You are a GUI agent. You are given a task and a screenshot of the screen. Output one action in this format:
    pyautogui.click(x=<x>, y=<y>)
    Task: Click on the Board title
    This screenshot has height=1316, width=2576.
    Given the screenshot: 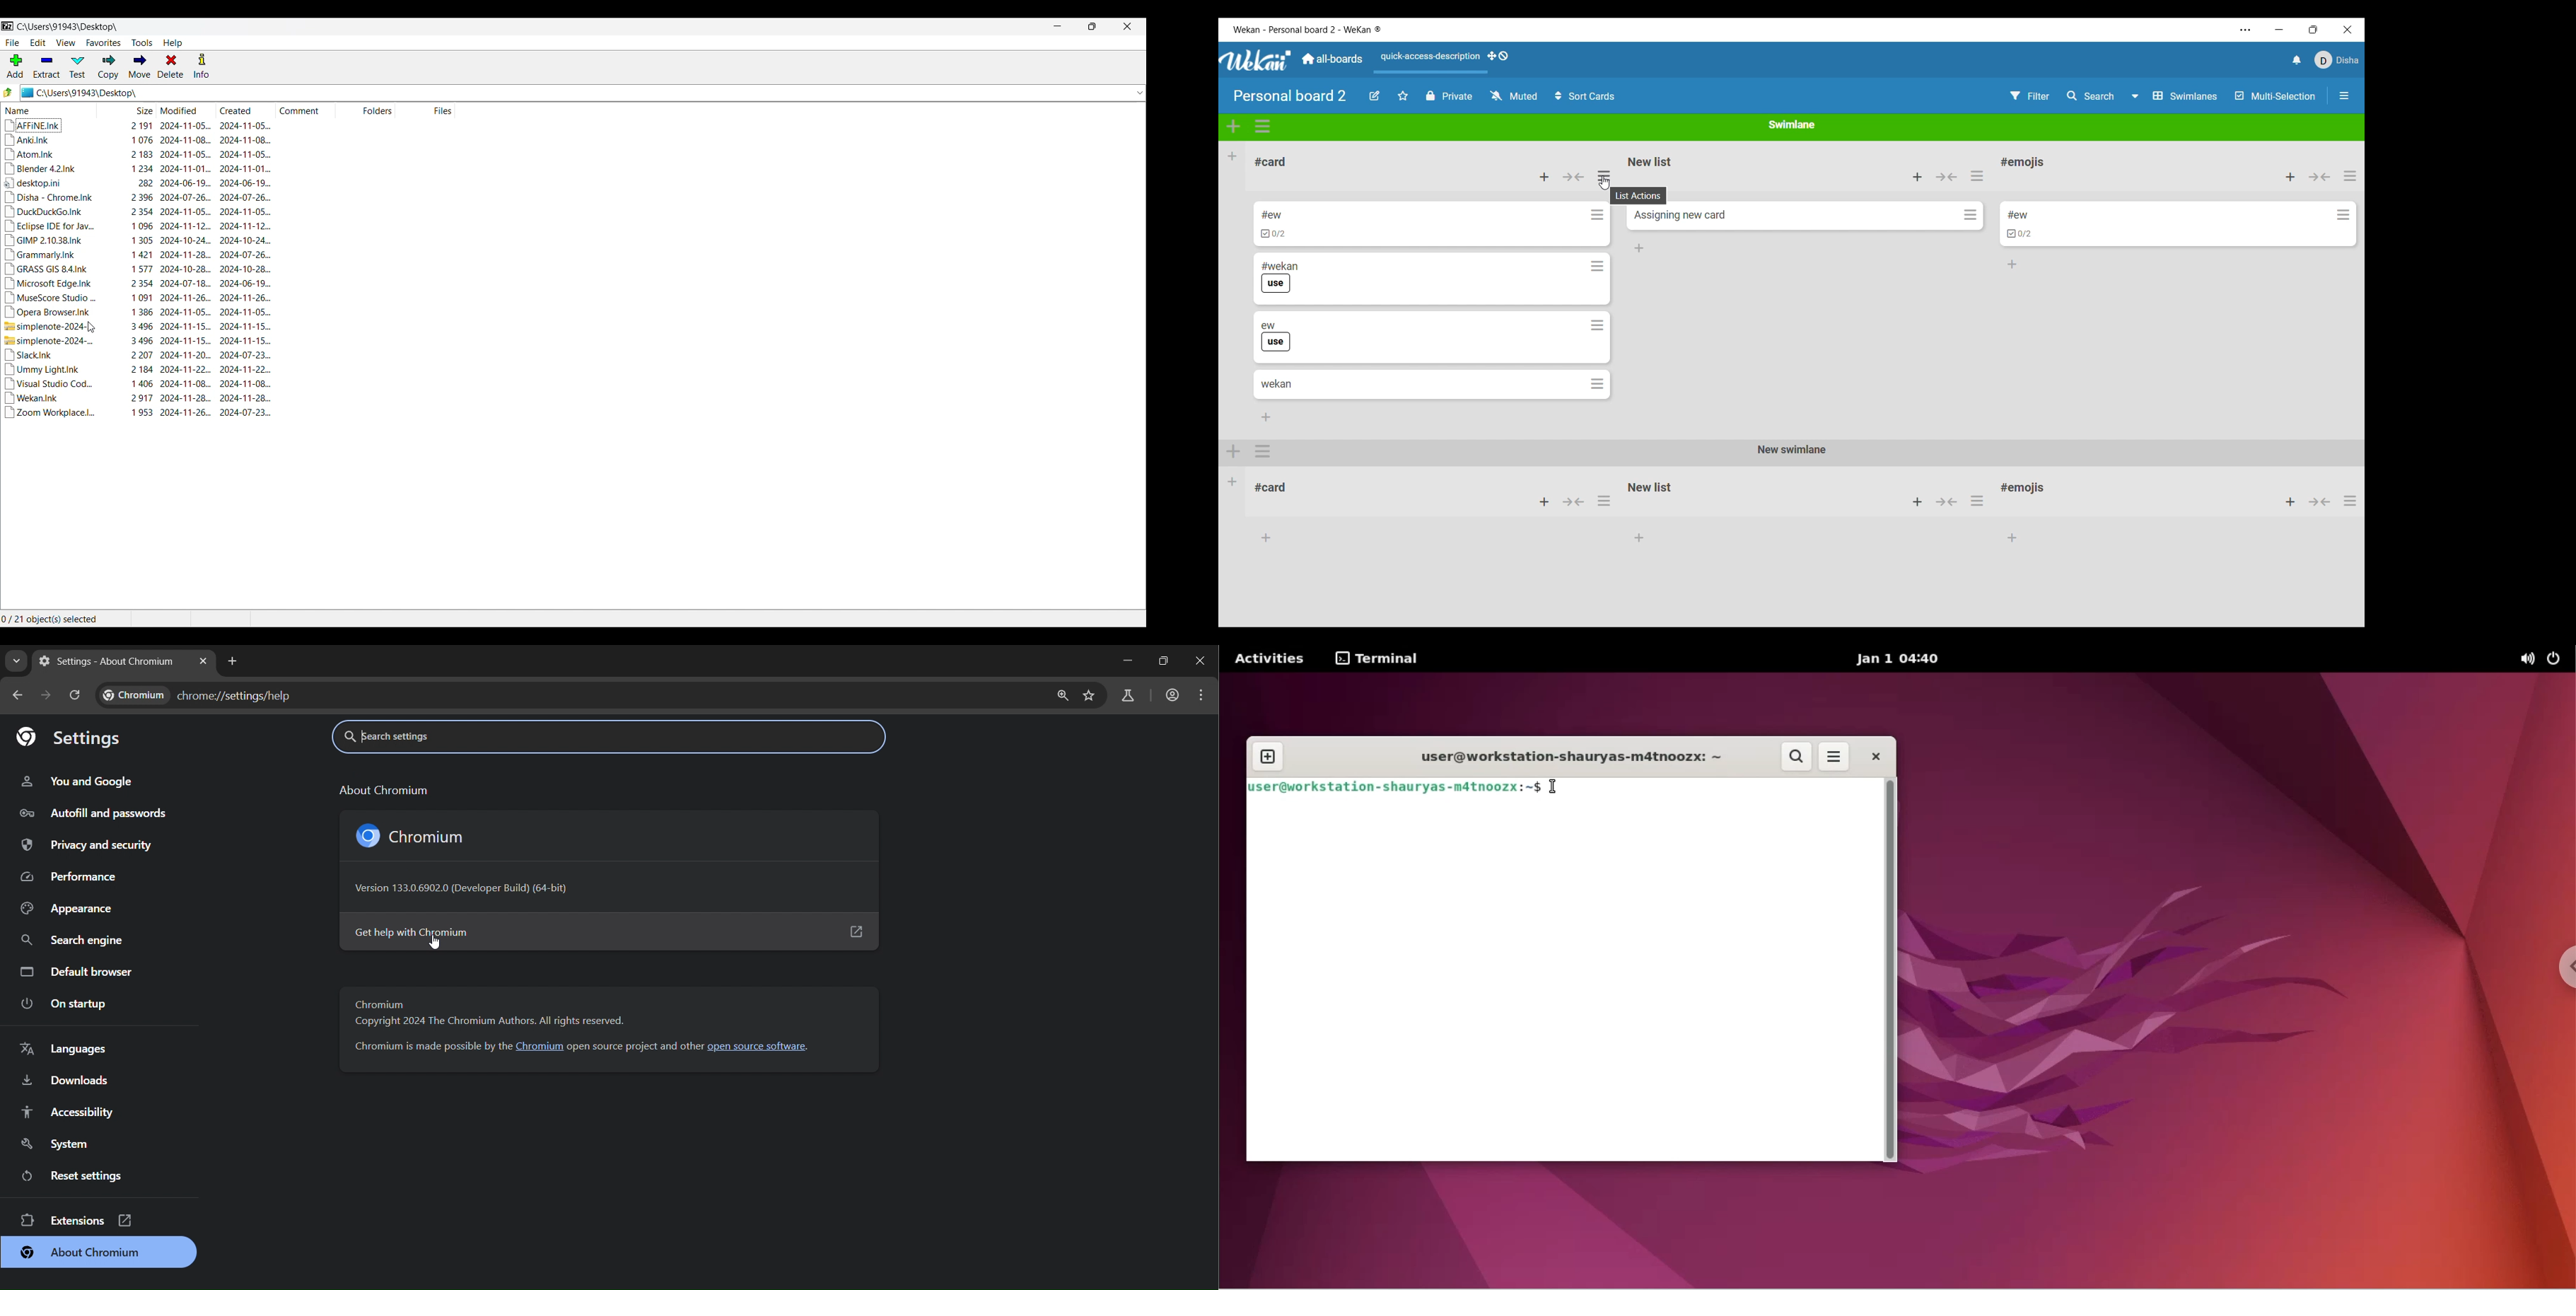 What is the action you would take?
    pyautogui.click(x=1290, y=96)
    